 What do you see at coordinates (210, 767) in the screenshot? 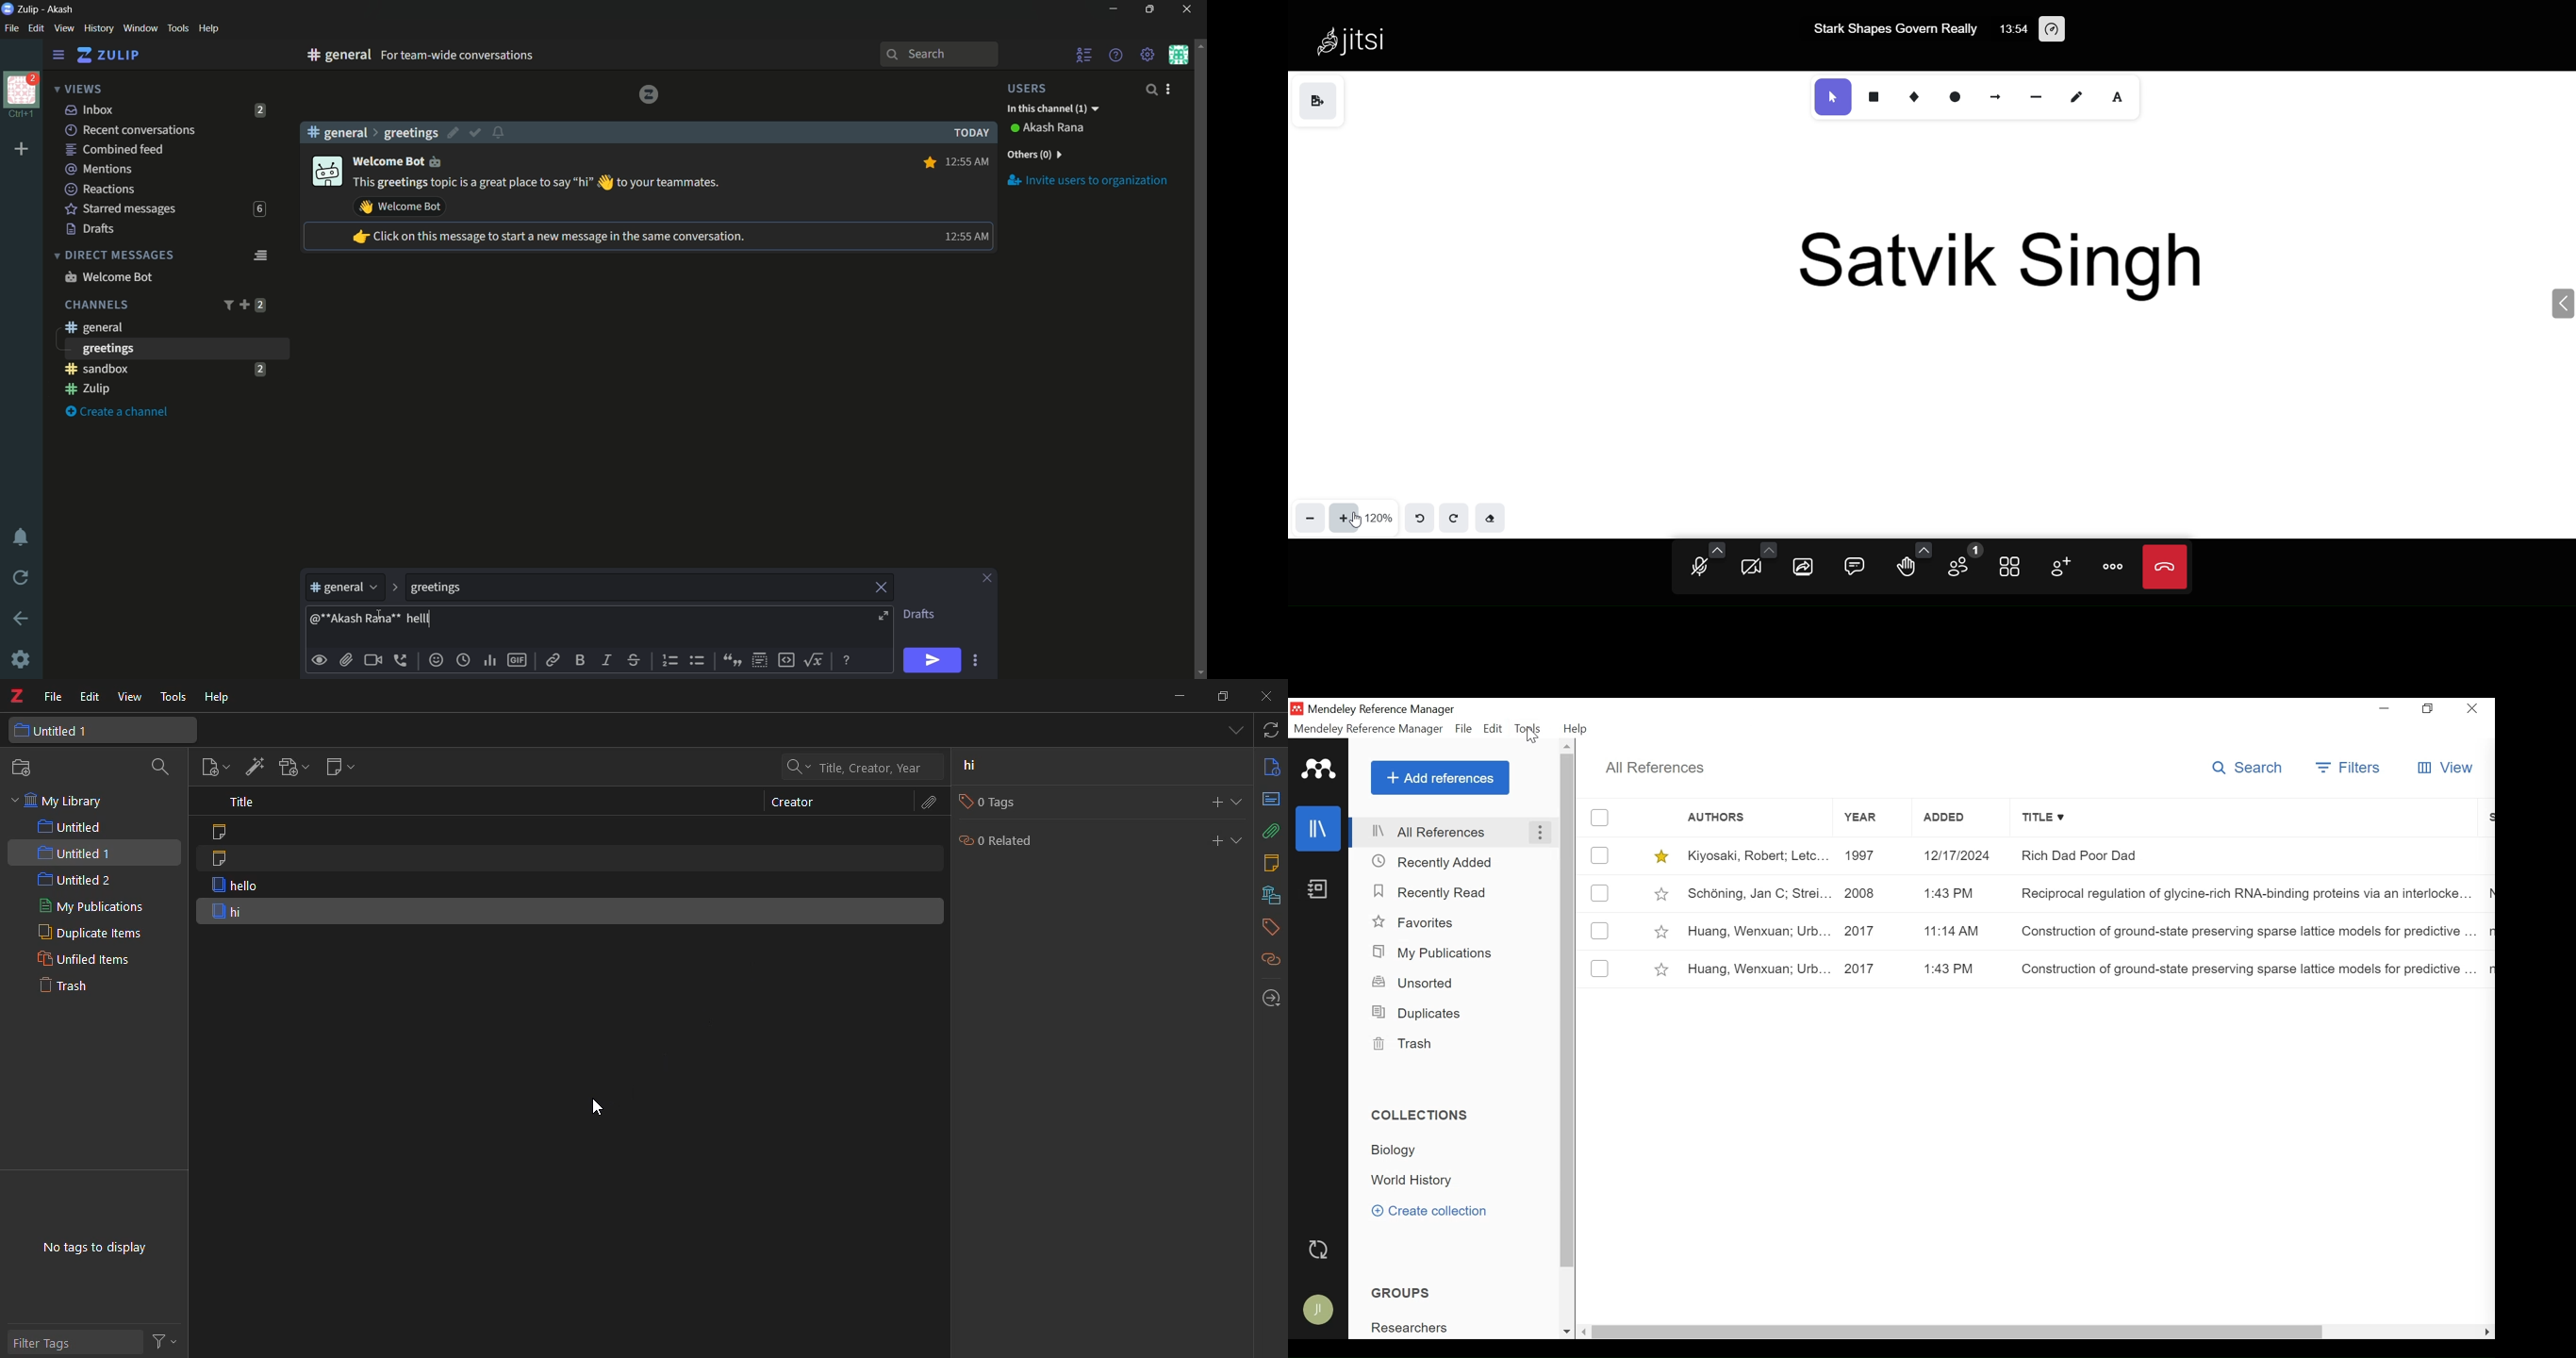
I see `new item` at bounding box center [210, 767].